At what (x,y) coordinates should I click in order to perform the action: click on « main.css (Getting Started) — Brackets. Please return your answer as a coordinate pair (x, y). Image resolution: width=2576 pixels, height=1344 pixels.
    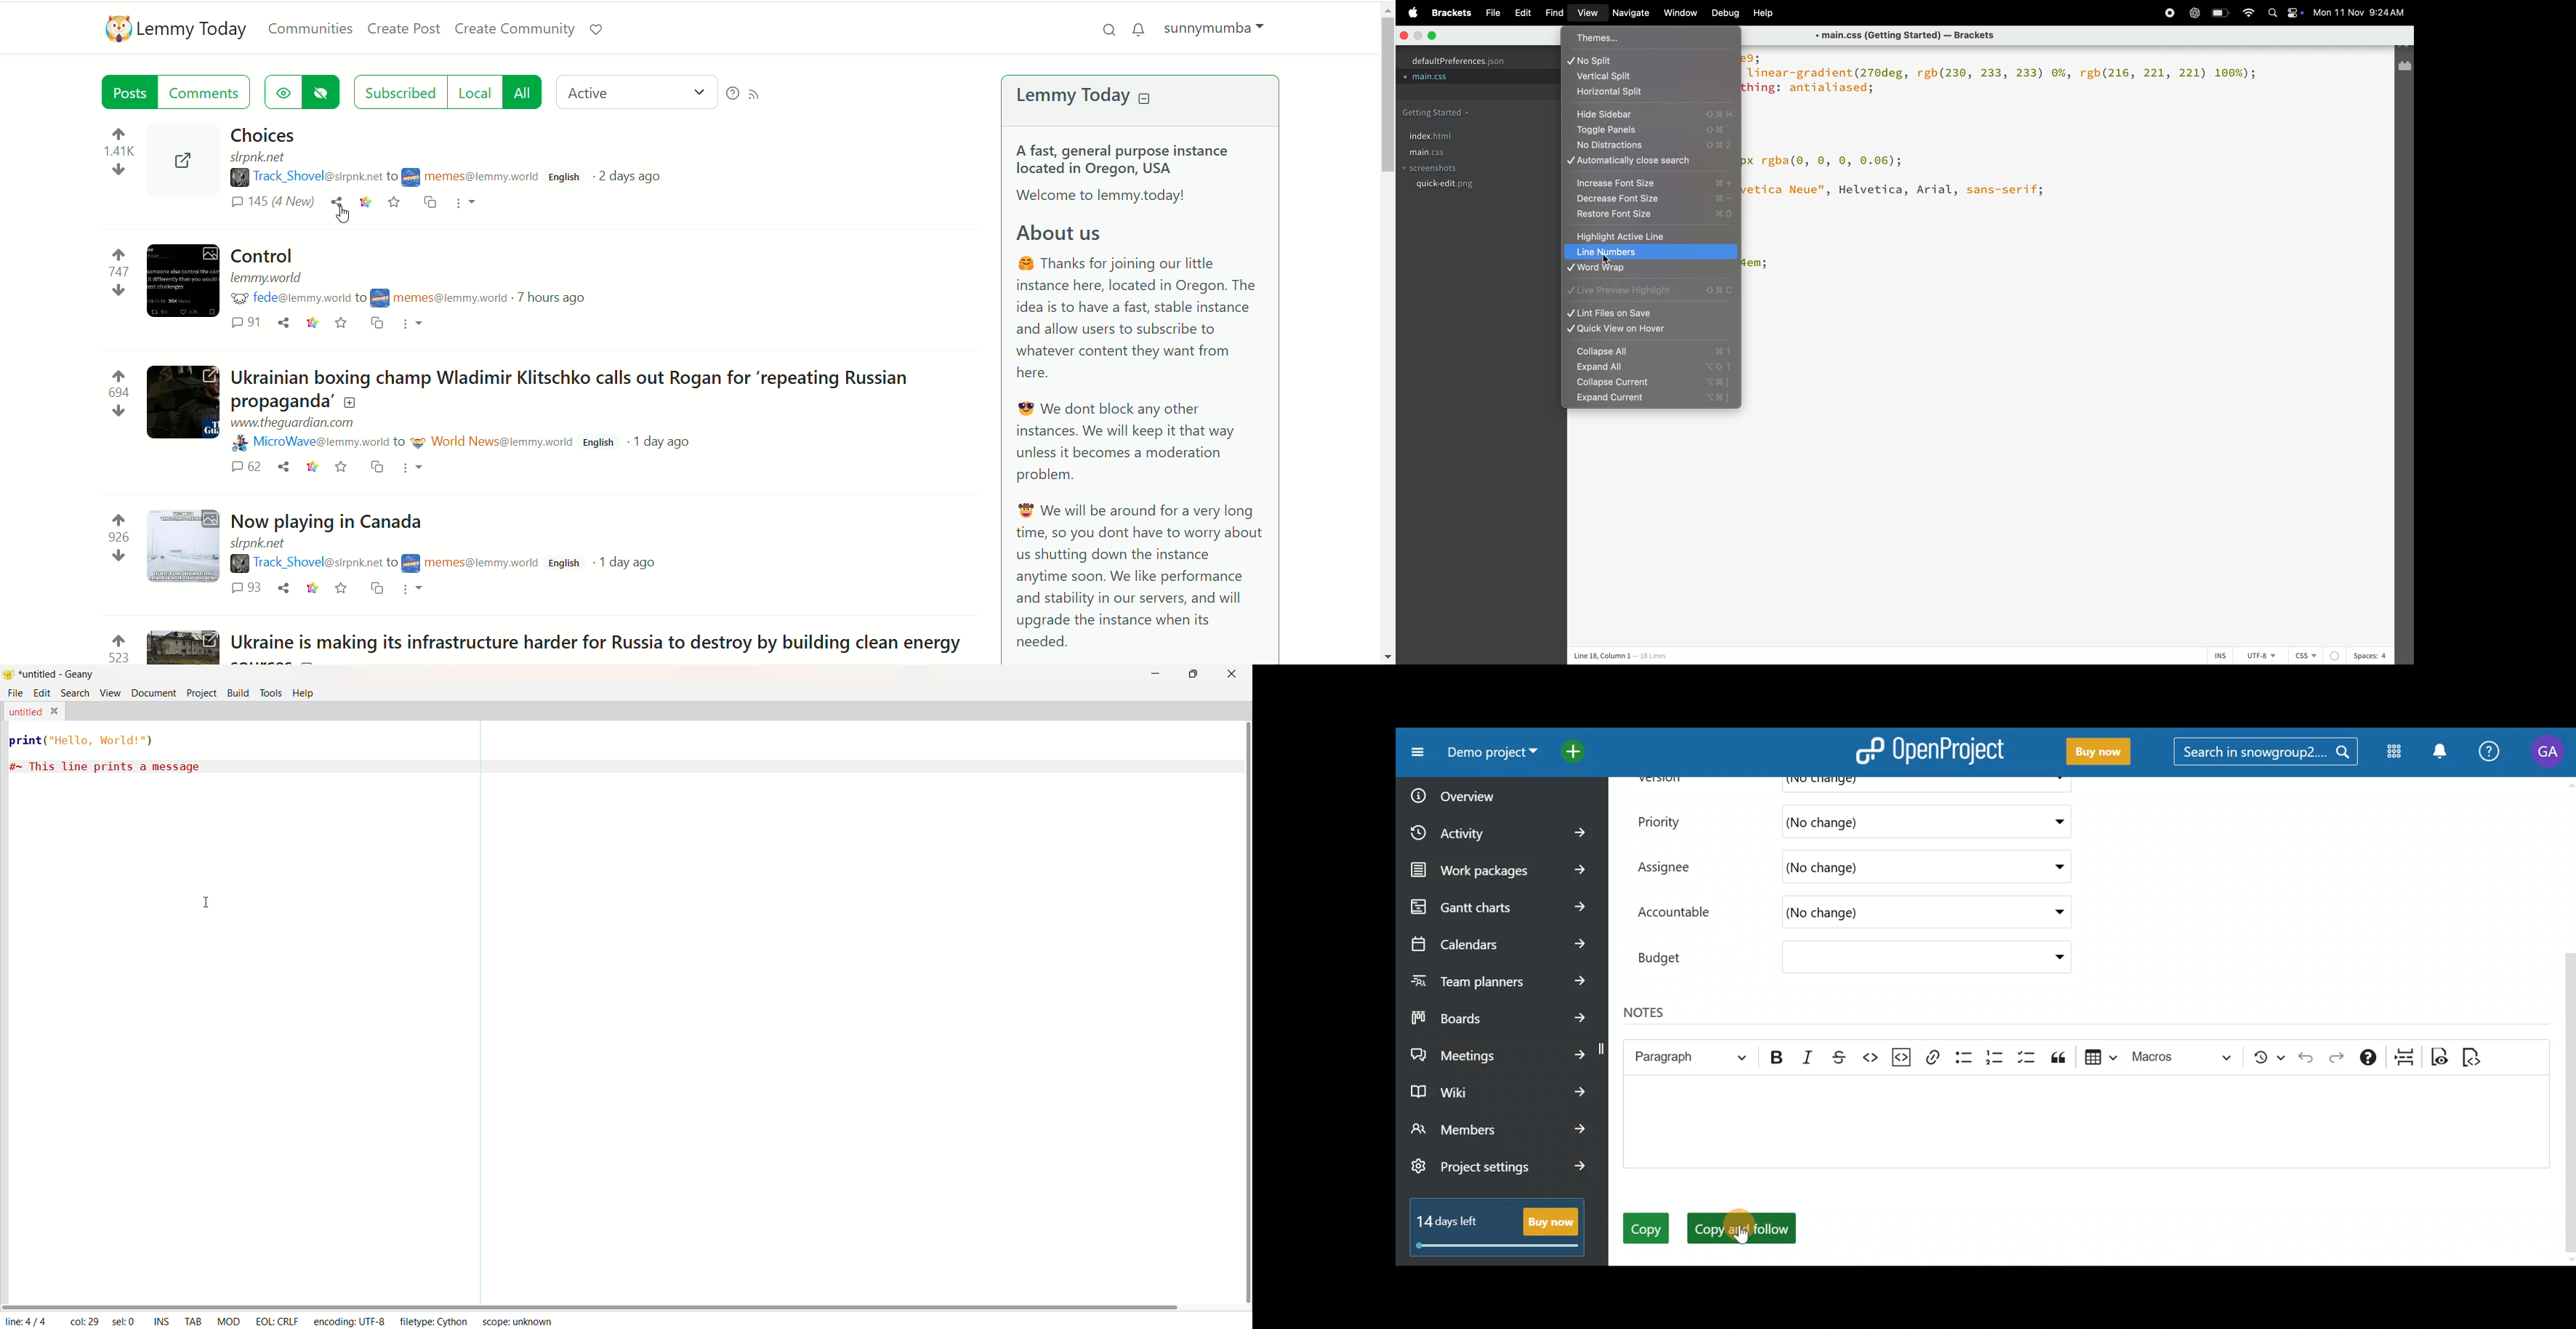
    Looking at the image, I should click on (1910, 35).